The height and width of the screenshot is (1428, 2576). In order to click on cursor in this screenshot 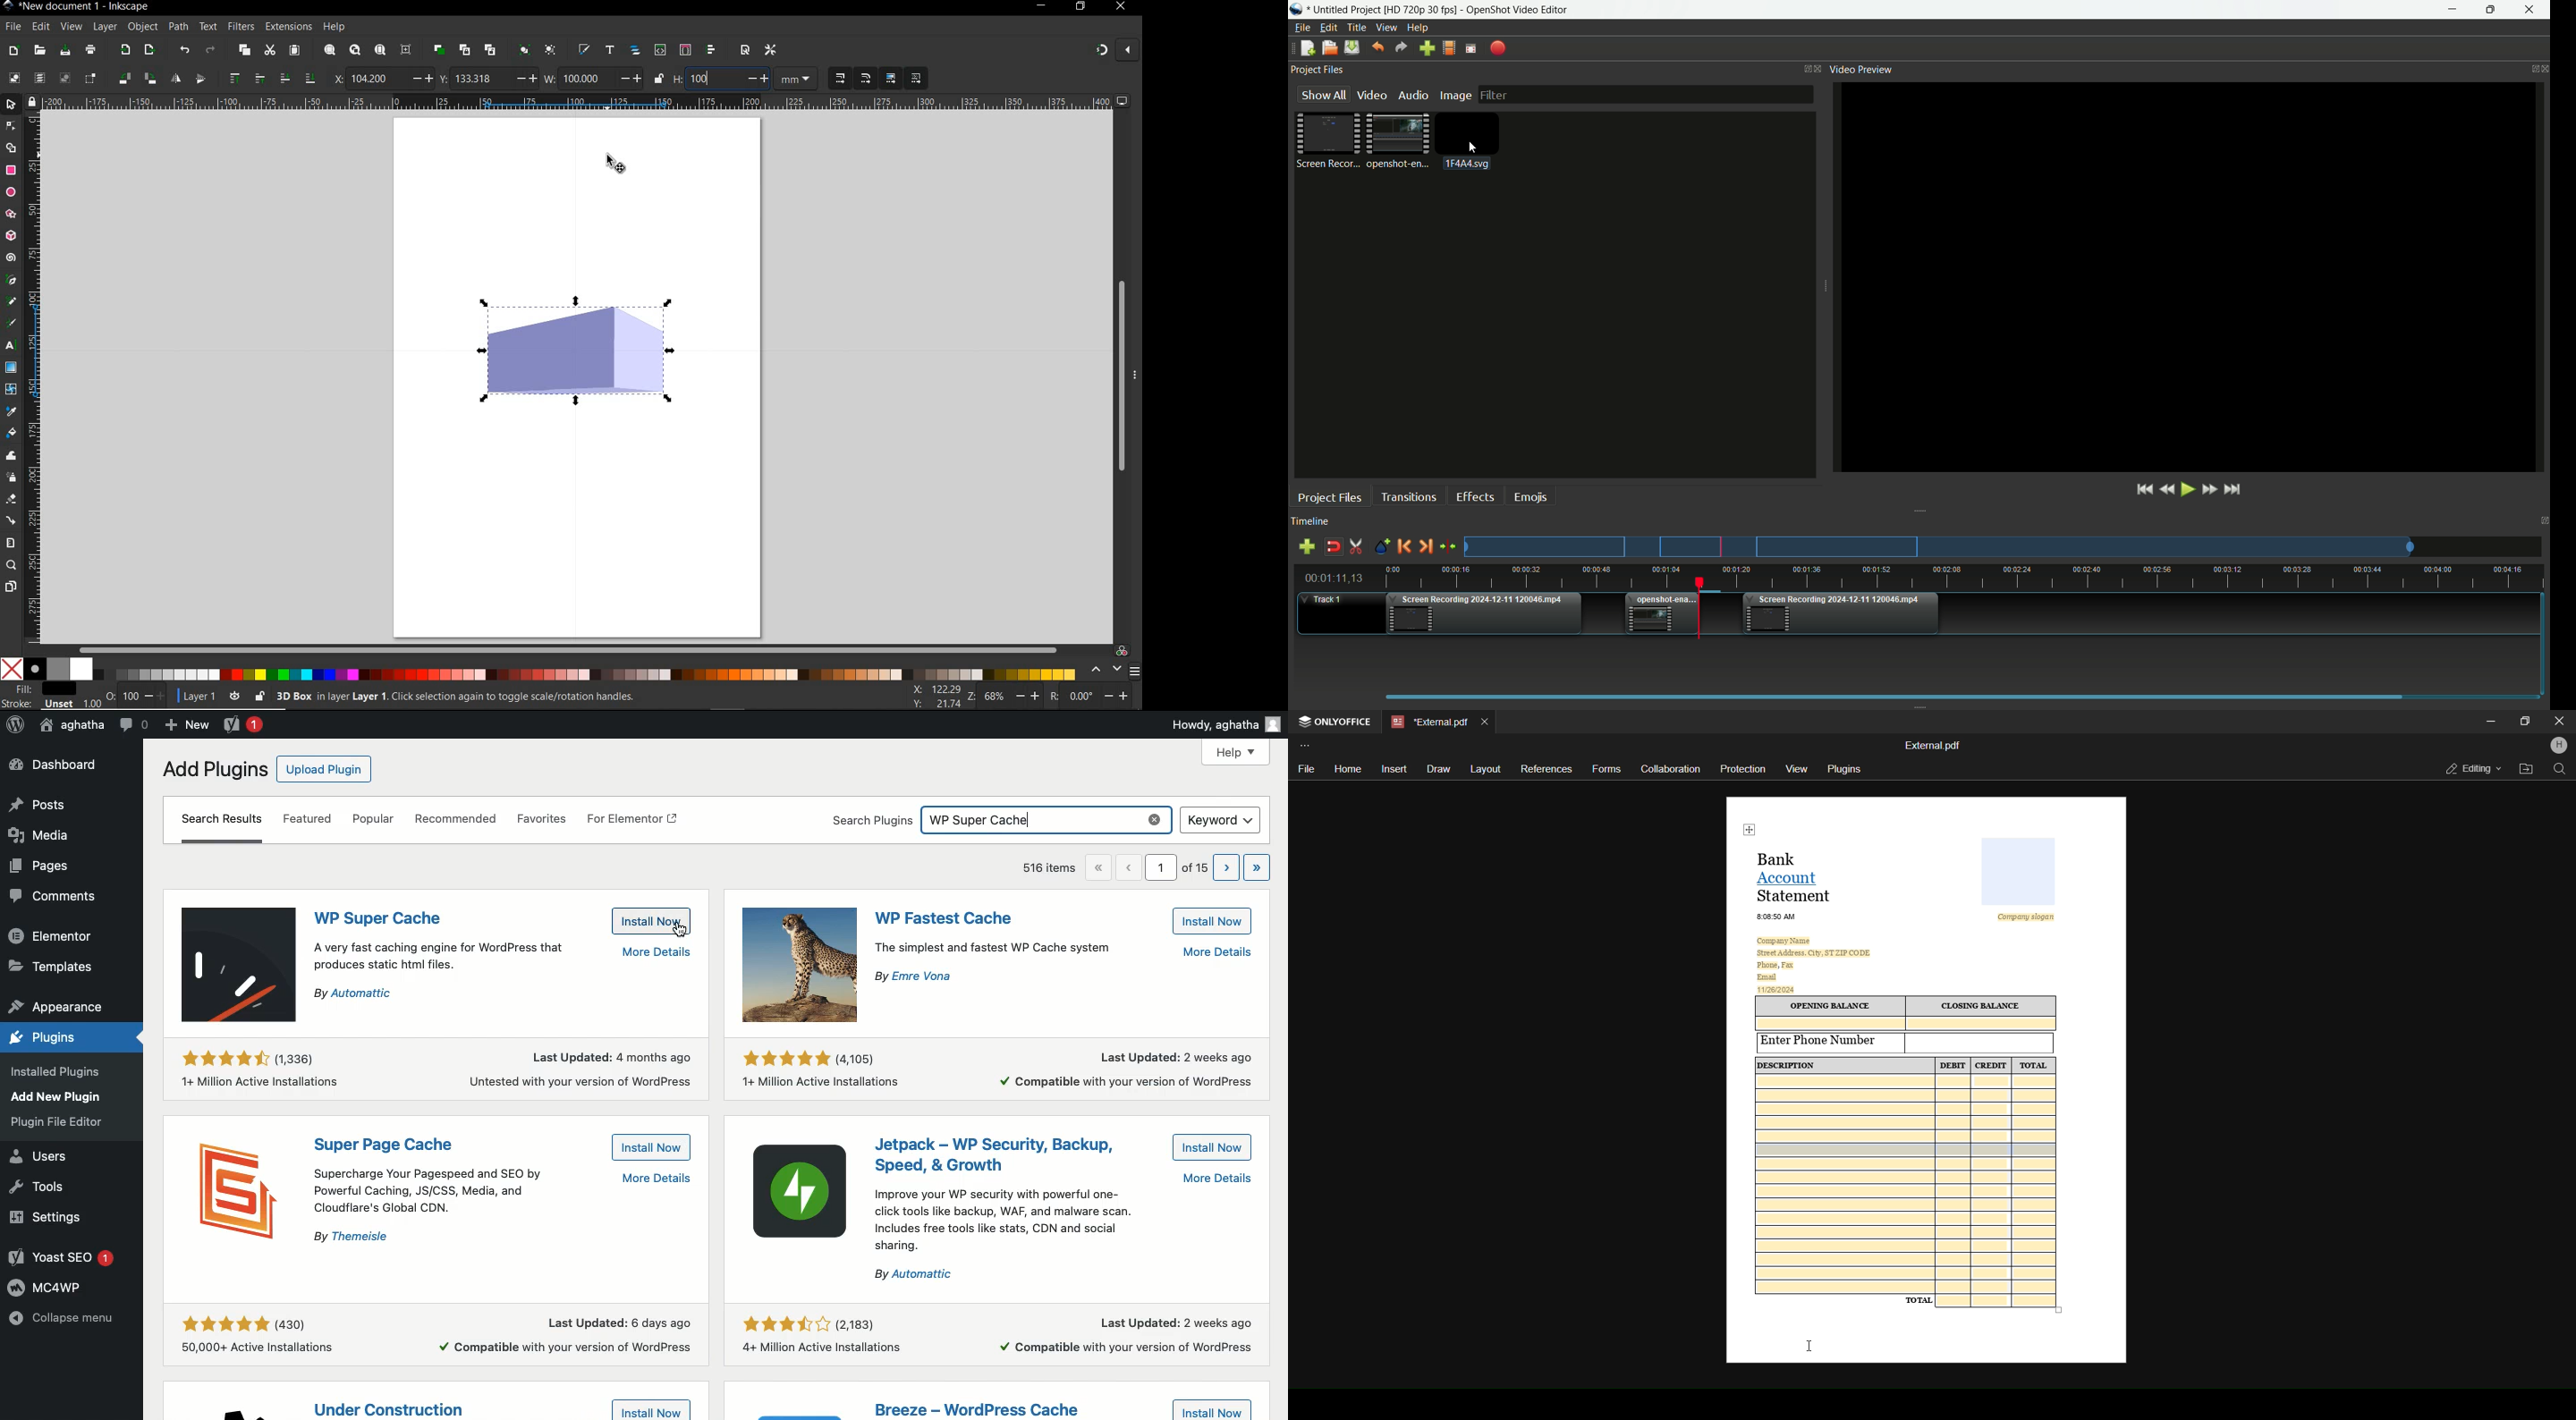, I will do `click(1473, 148)`.